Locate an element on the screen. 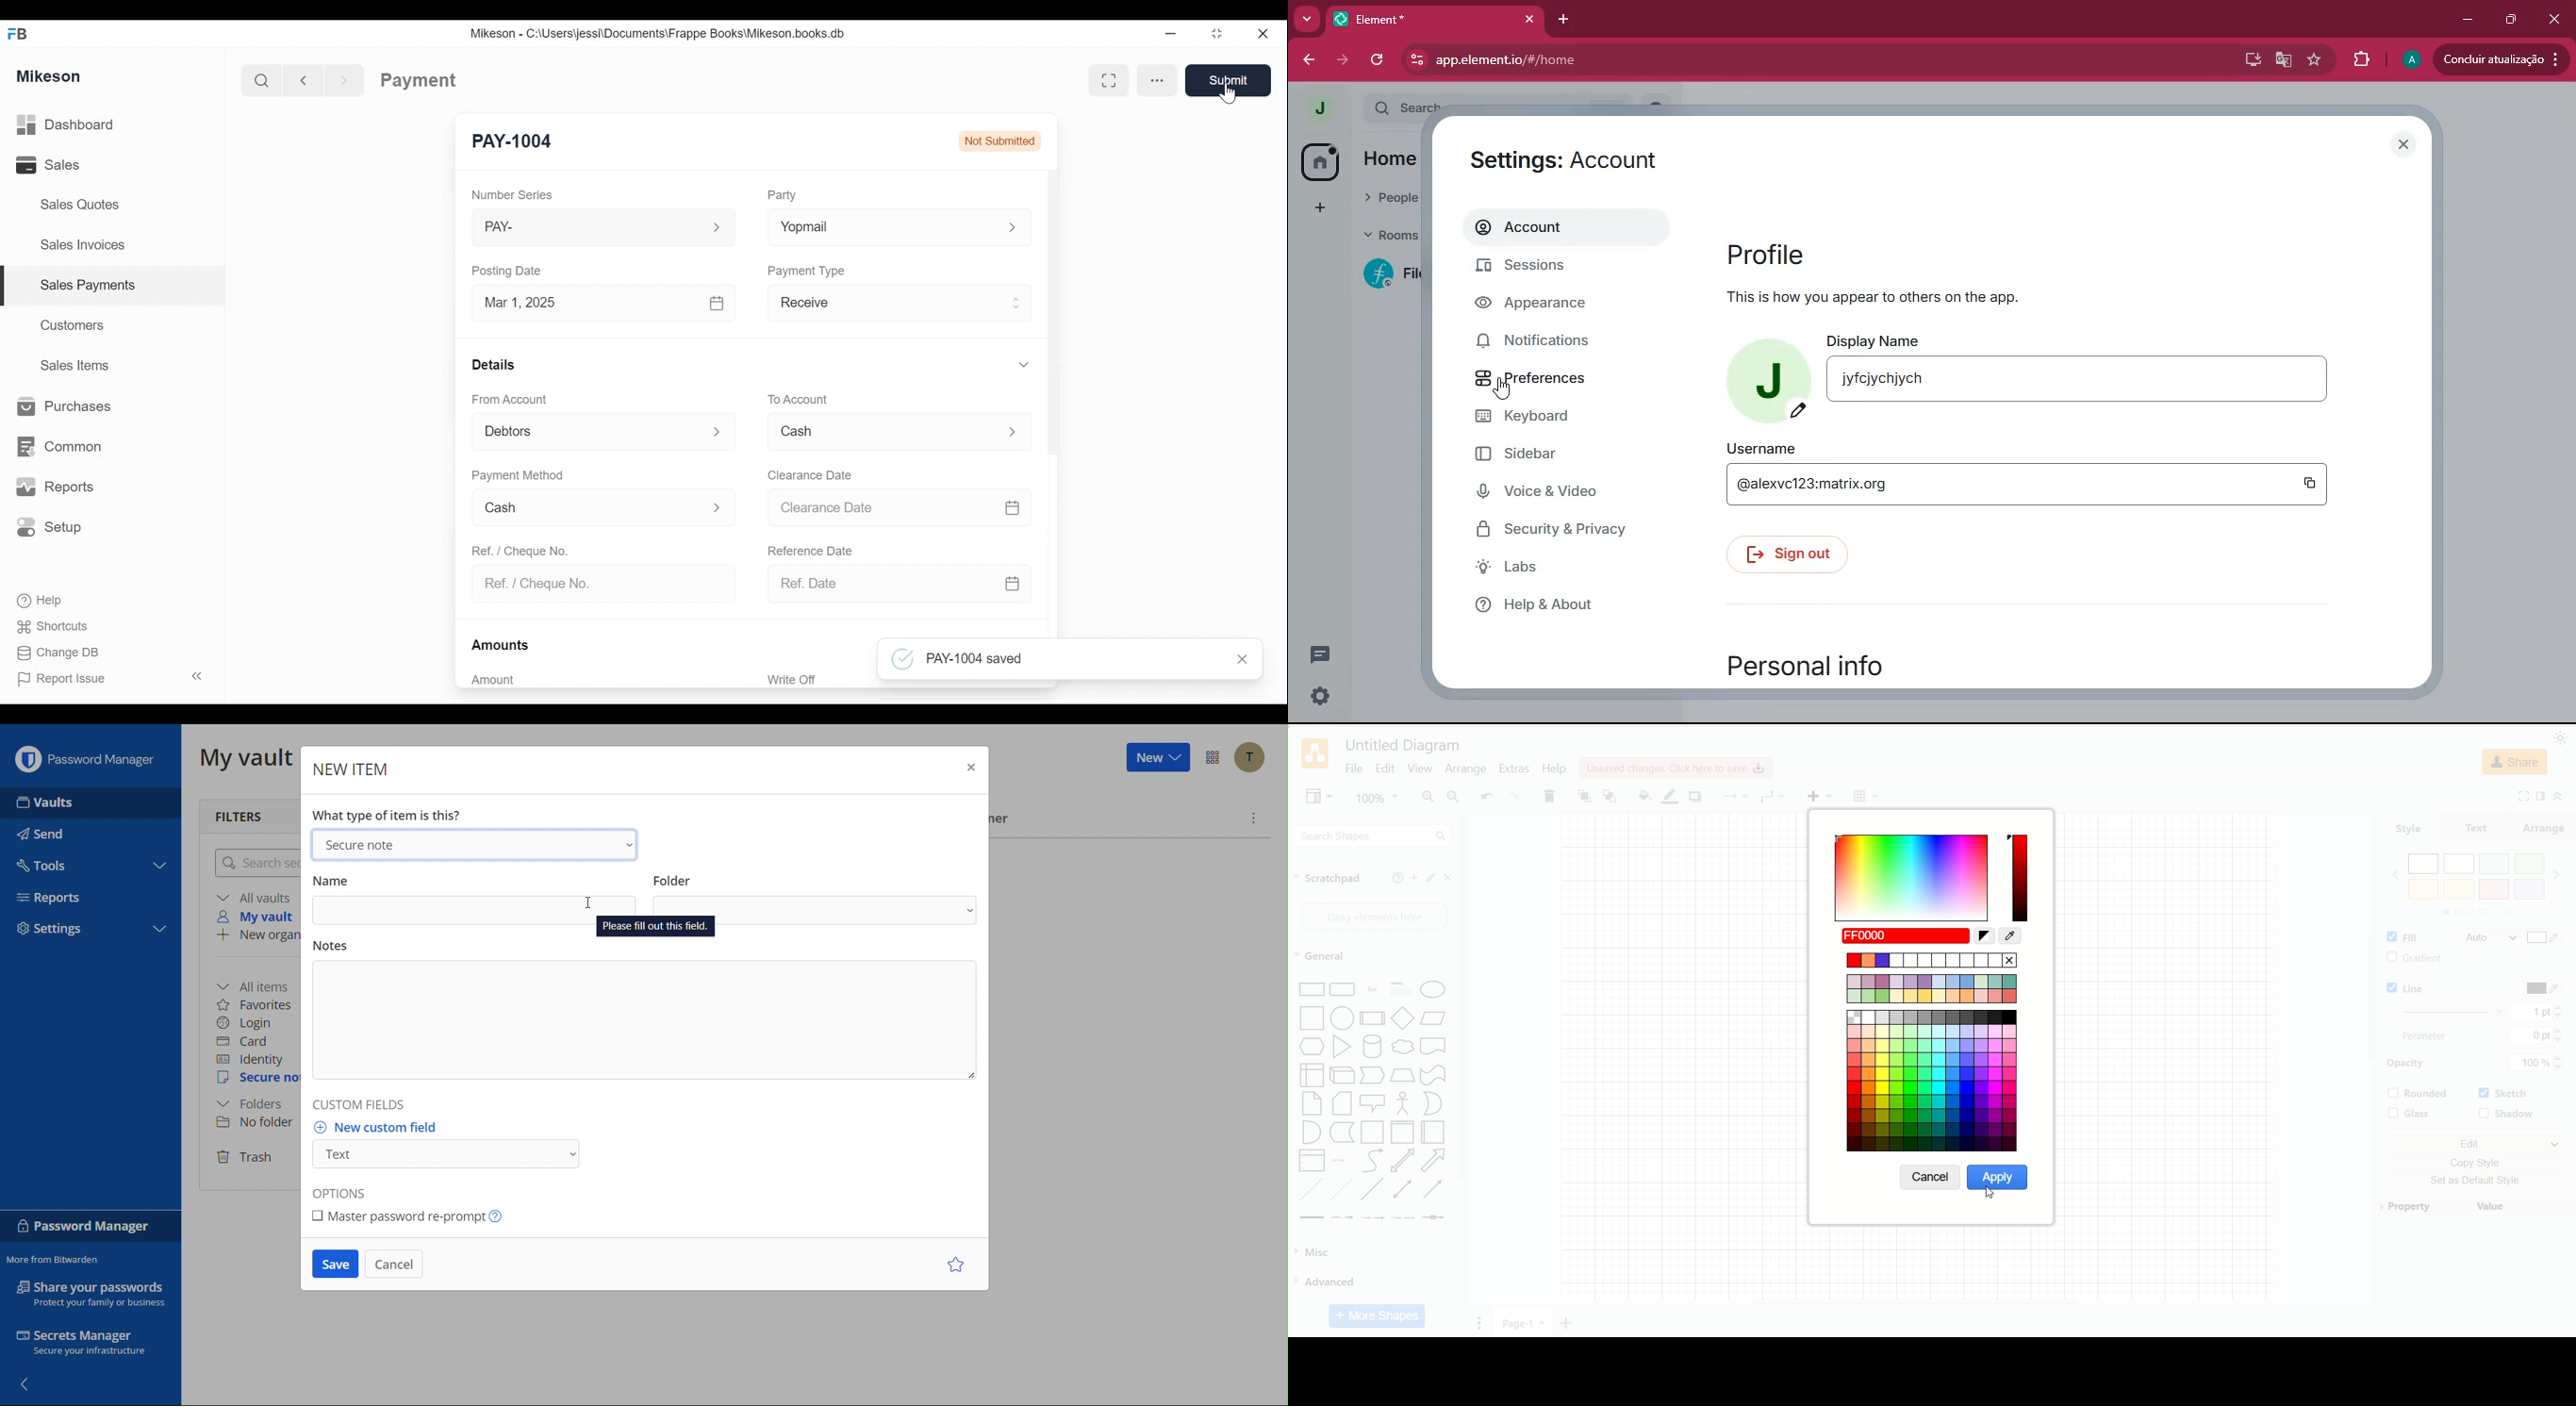 The width and height of the screenshot is (2576, 1428). appearance is located at coordinates (1564, 305).